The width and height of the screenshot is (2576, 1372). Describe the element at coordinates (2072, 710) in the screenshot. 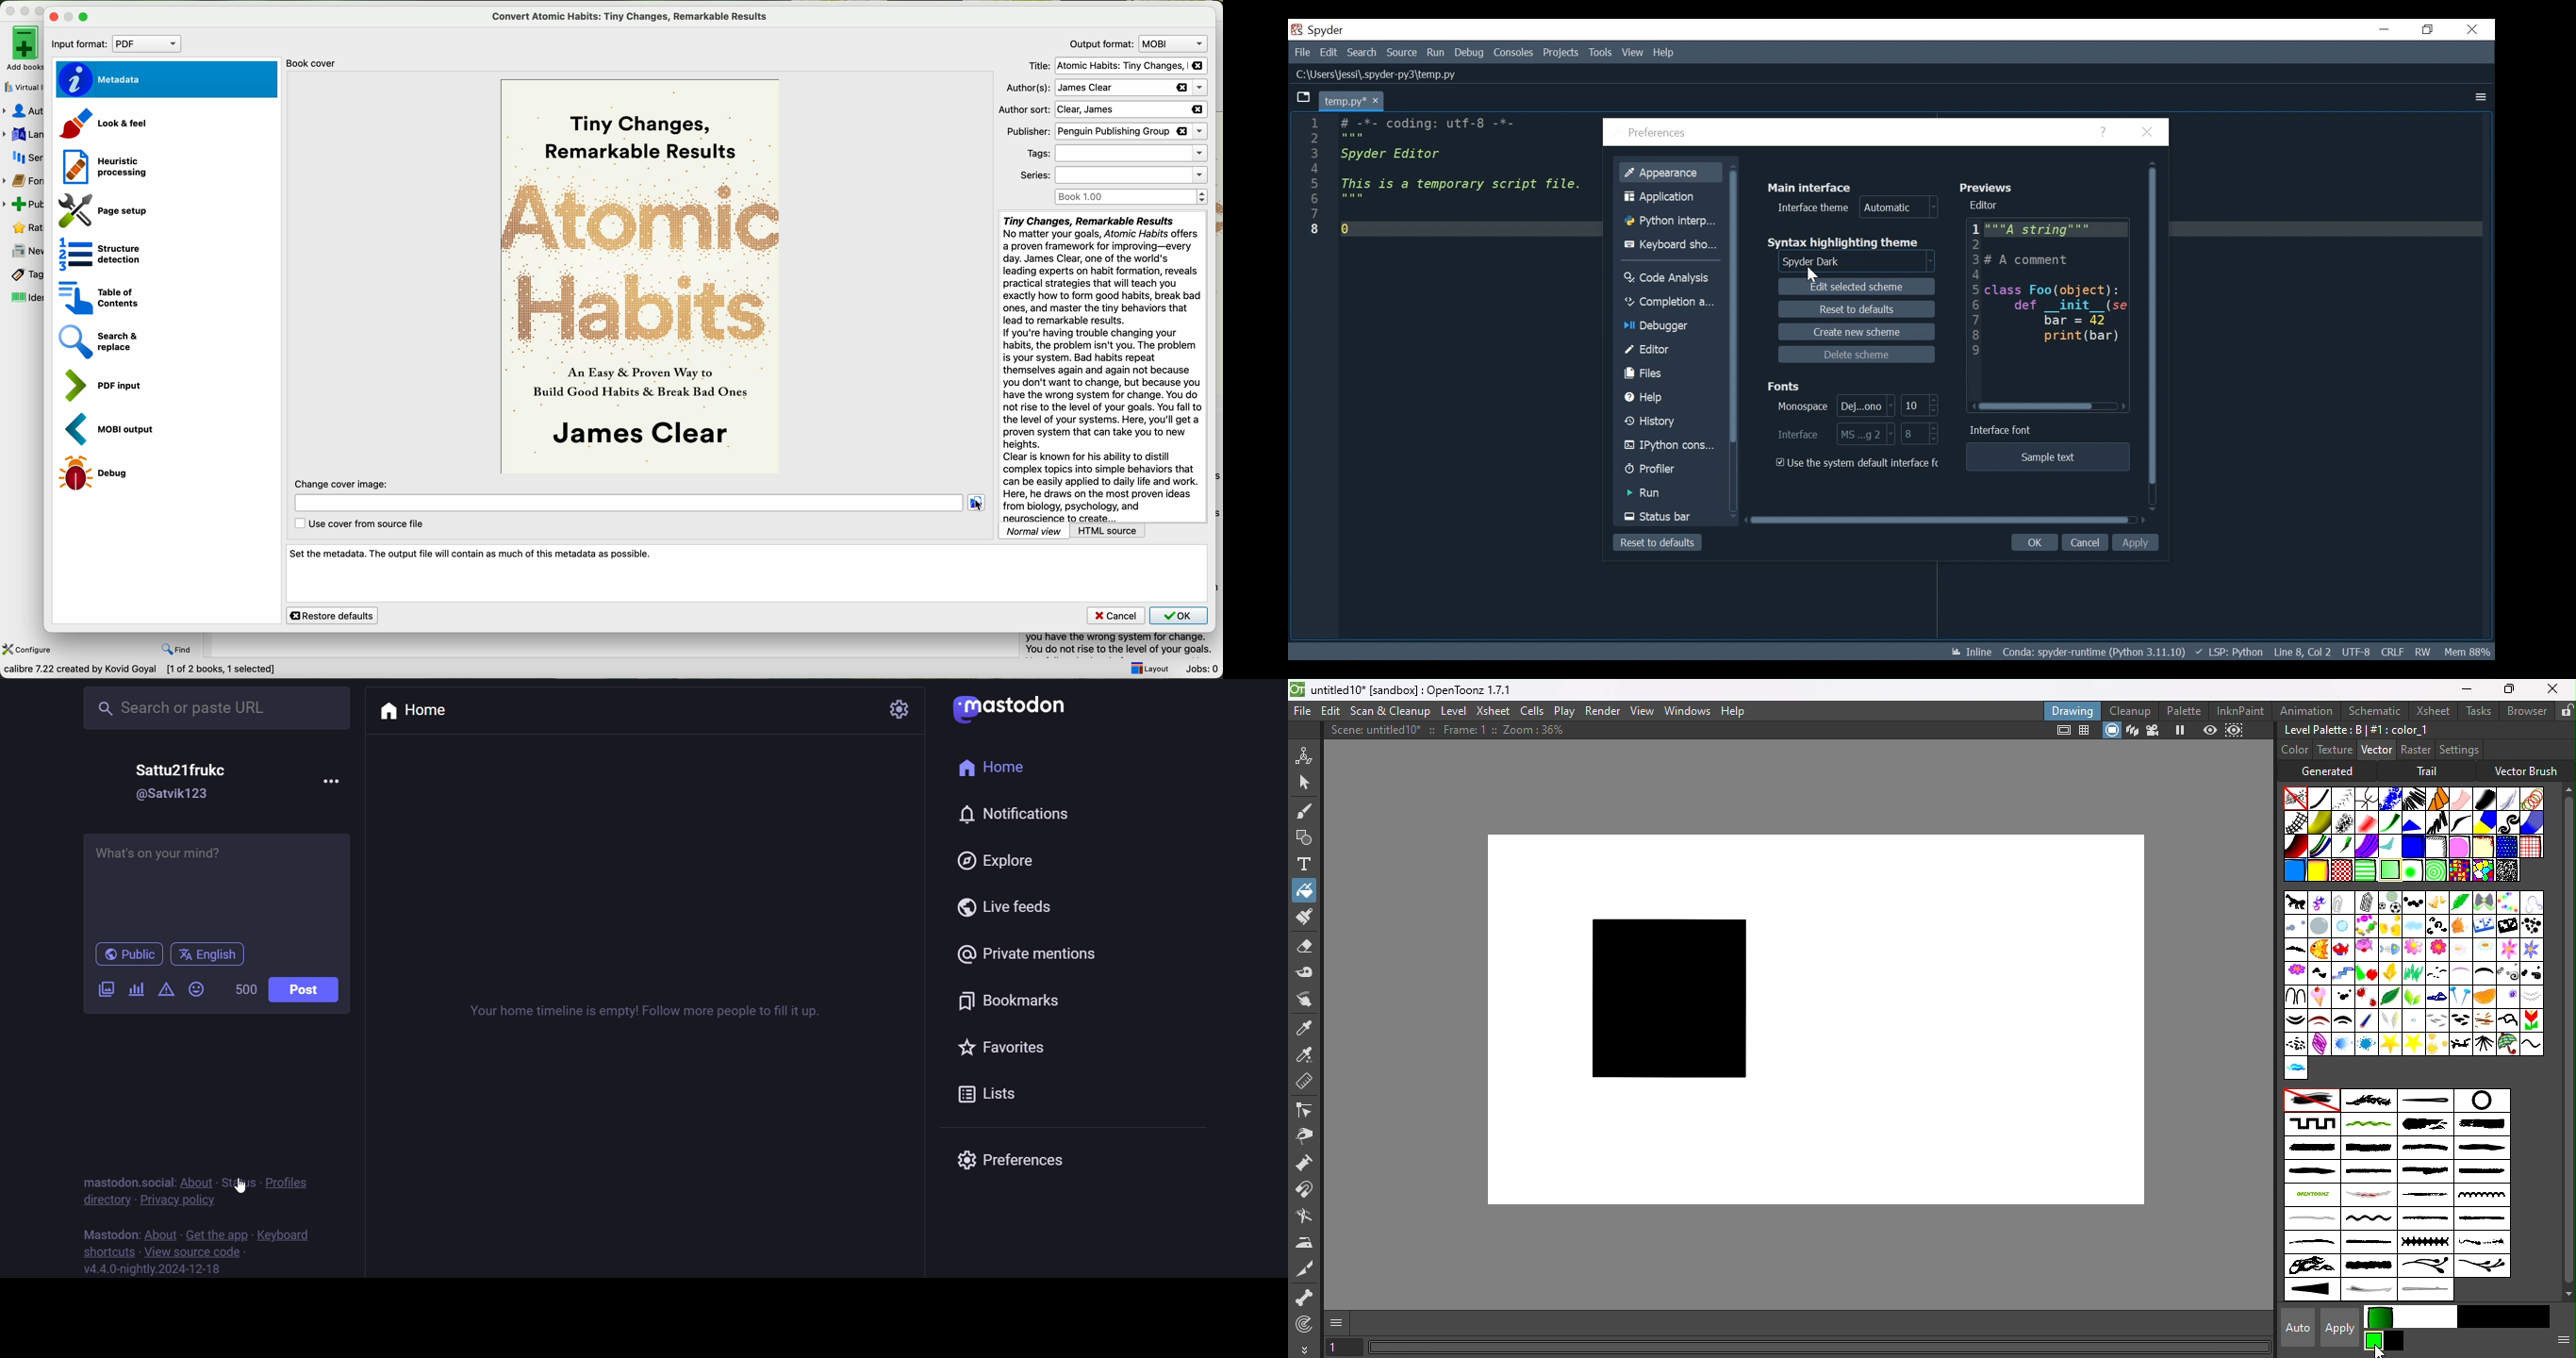

I see `Drawing` at that location.